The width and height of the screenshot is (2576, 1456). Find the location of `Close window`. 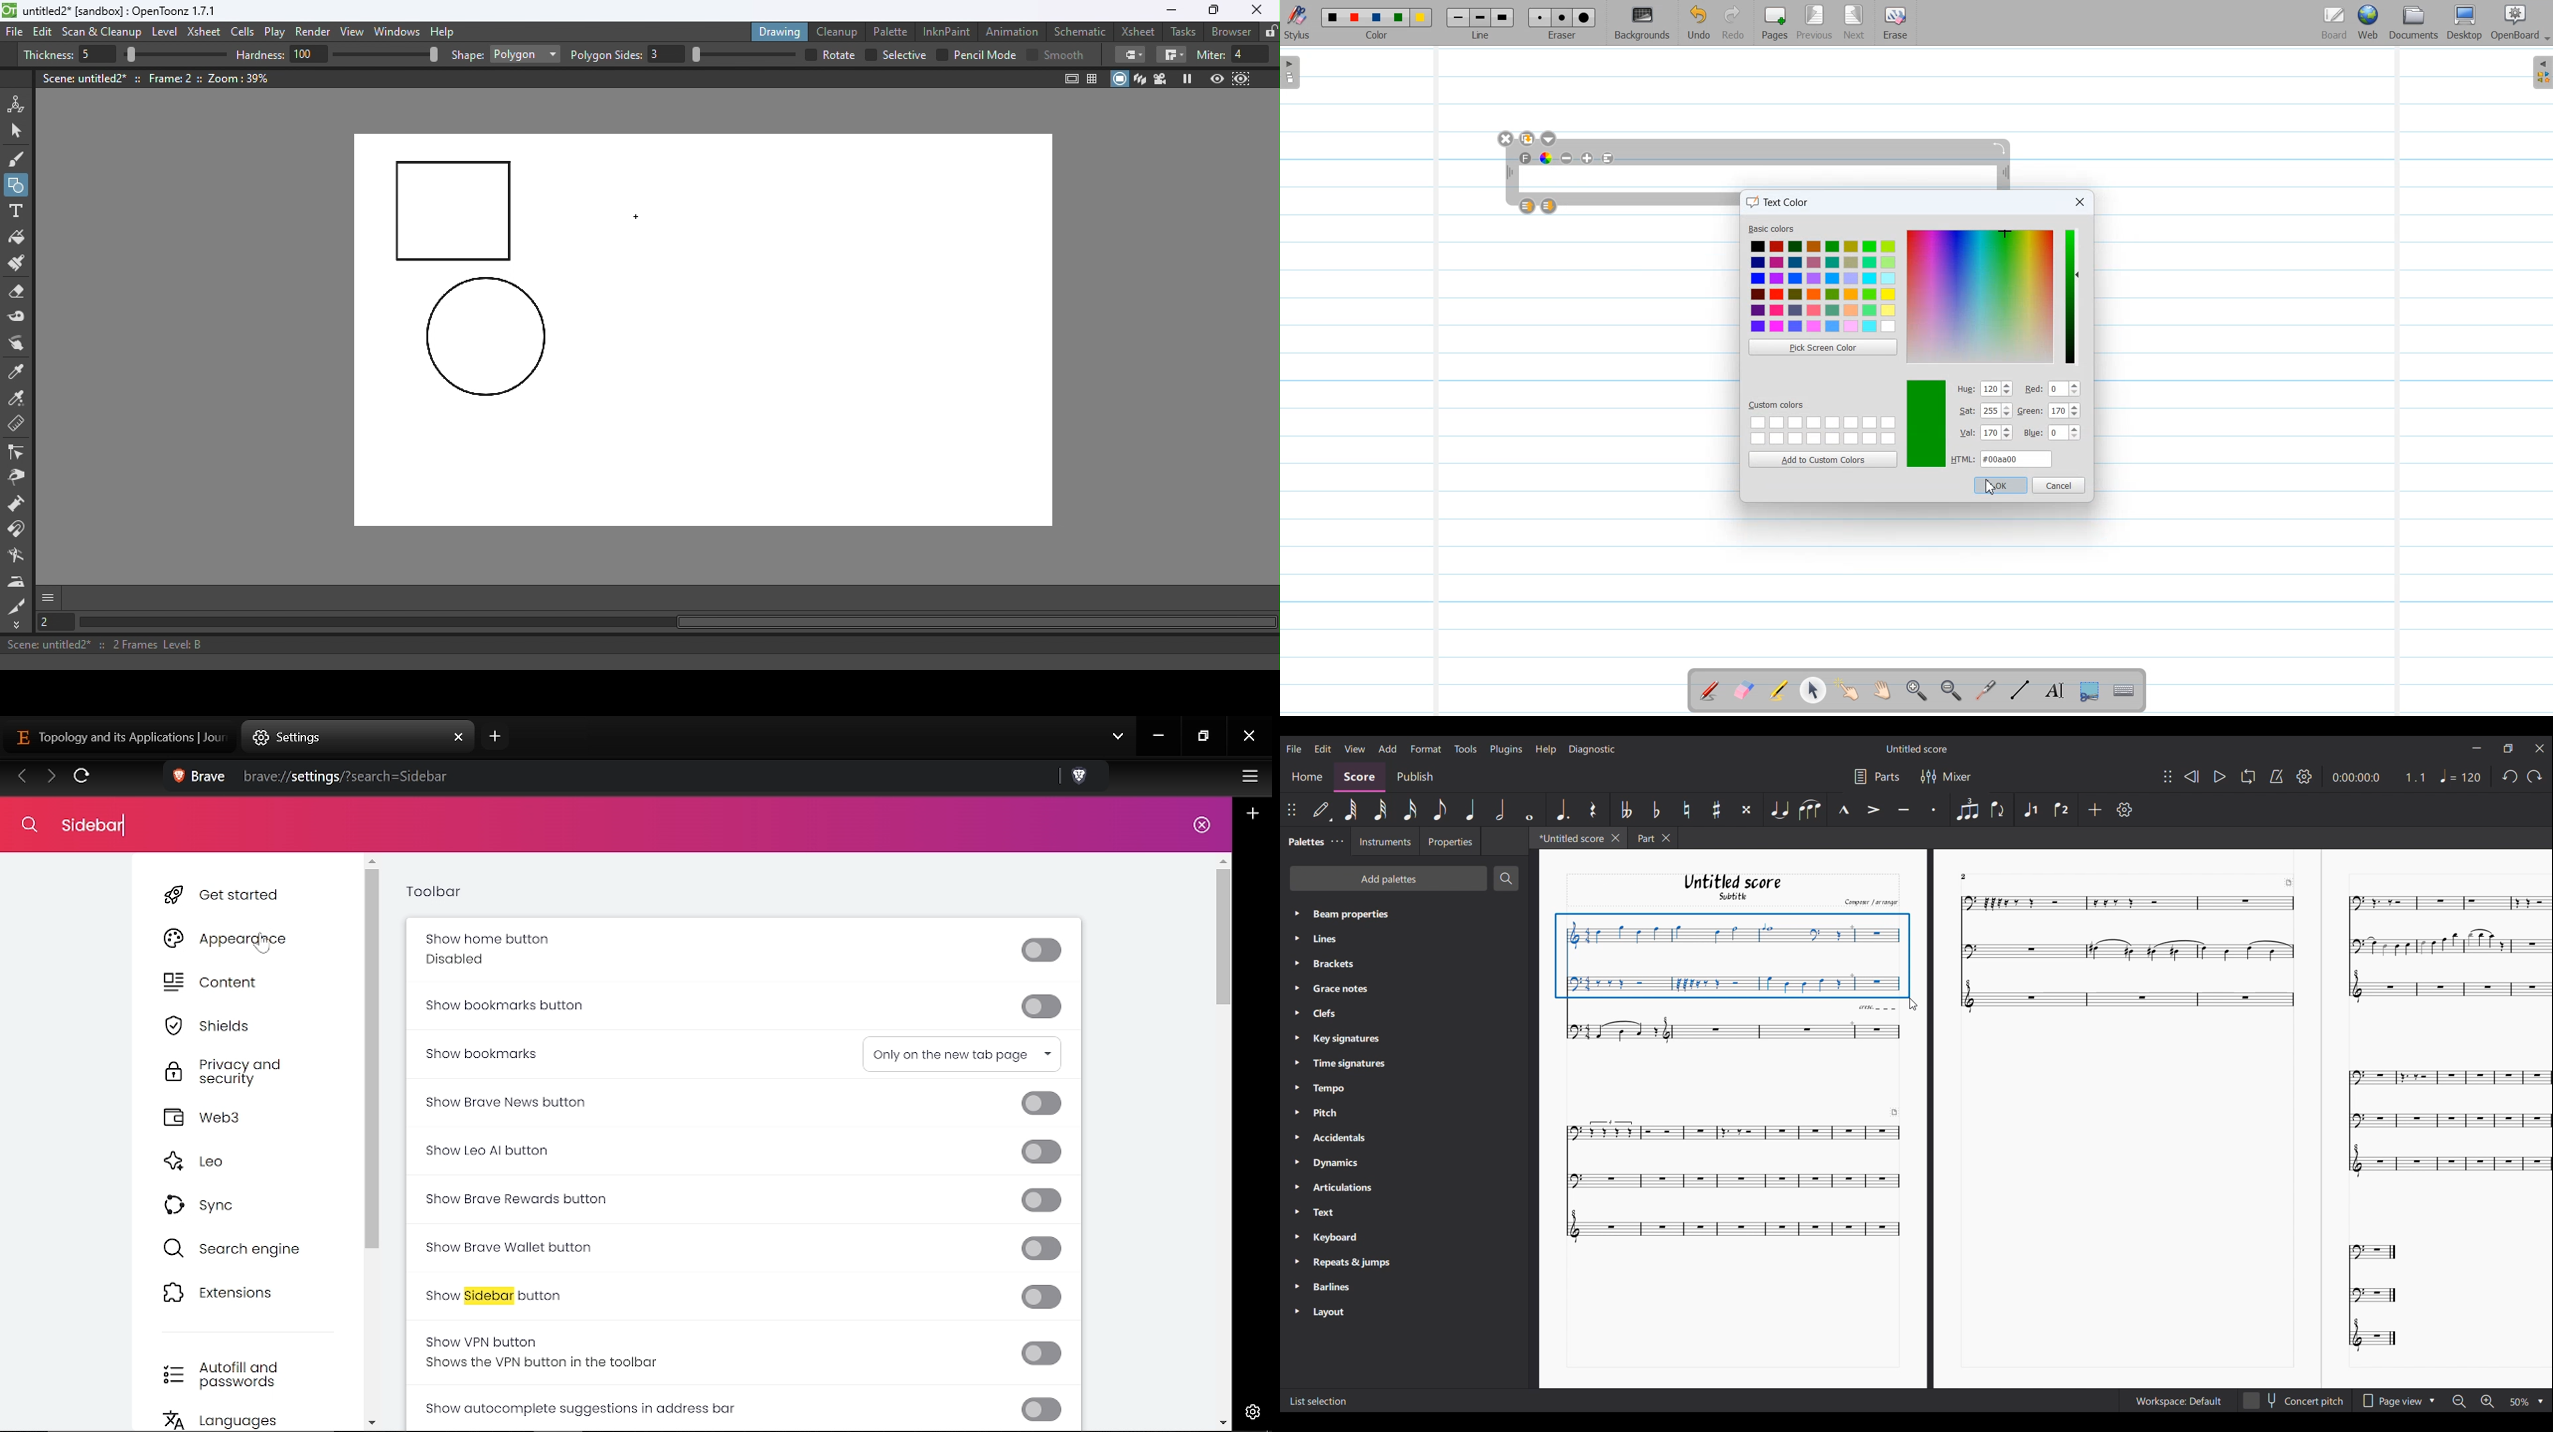

Close window is located at coordinates (2079, 203).